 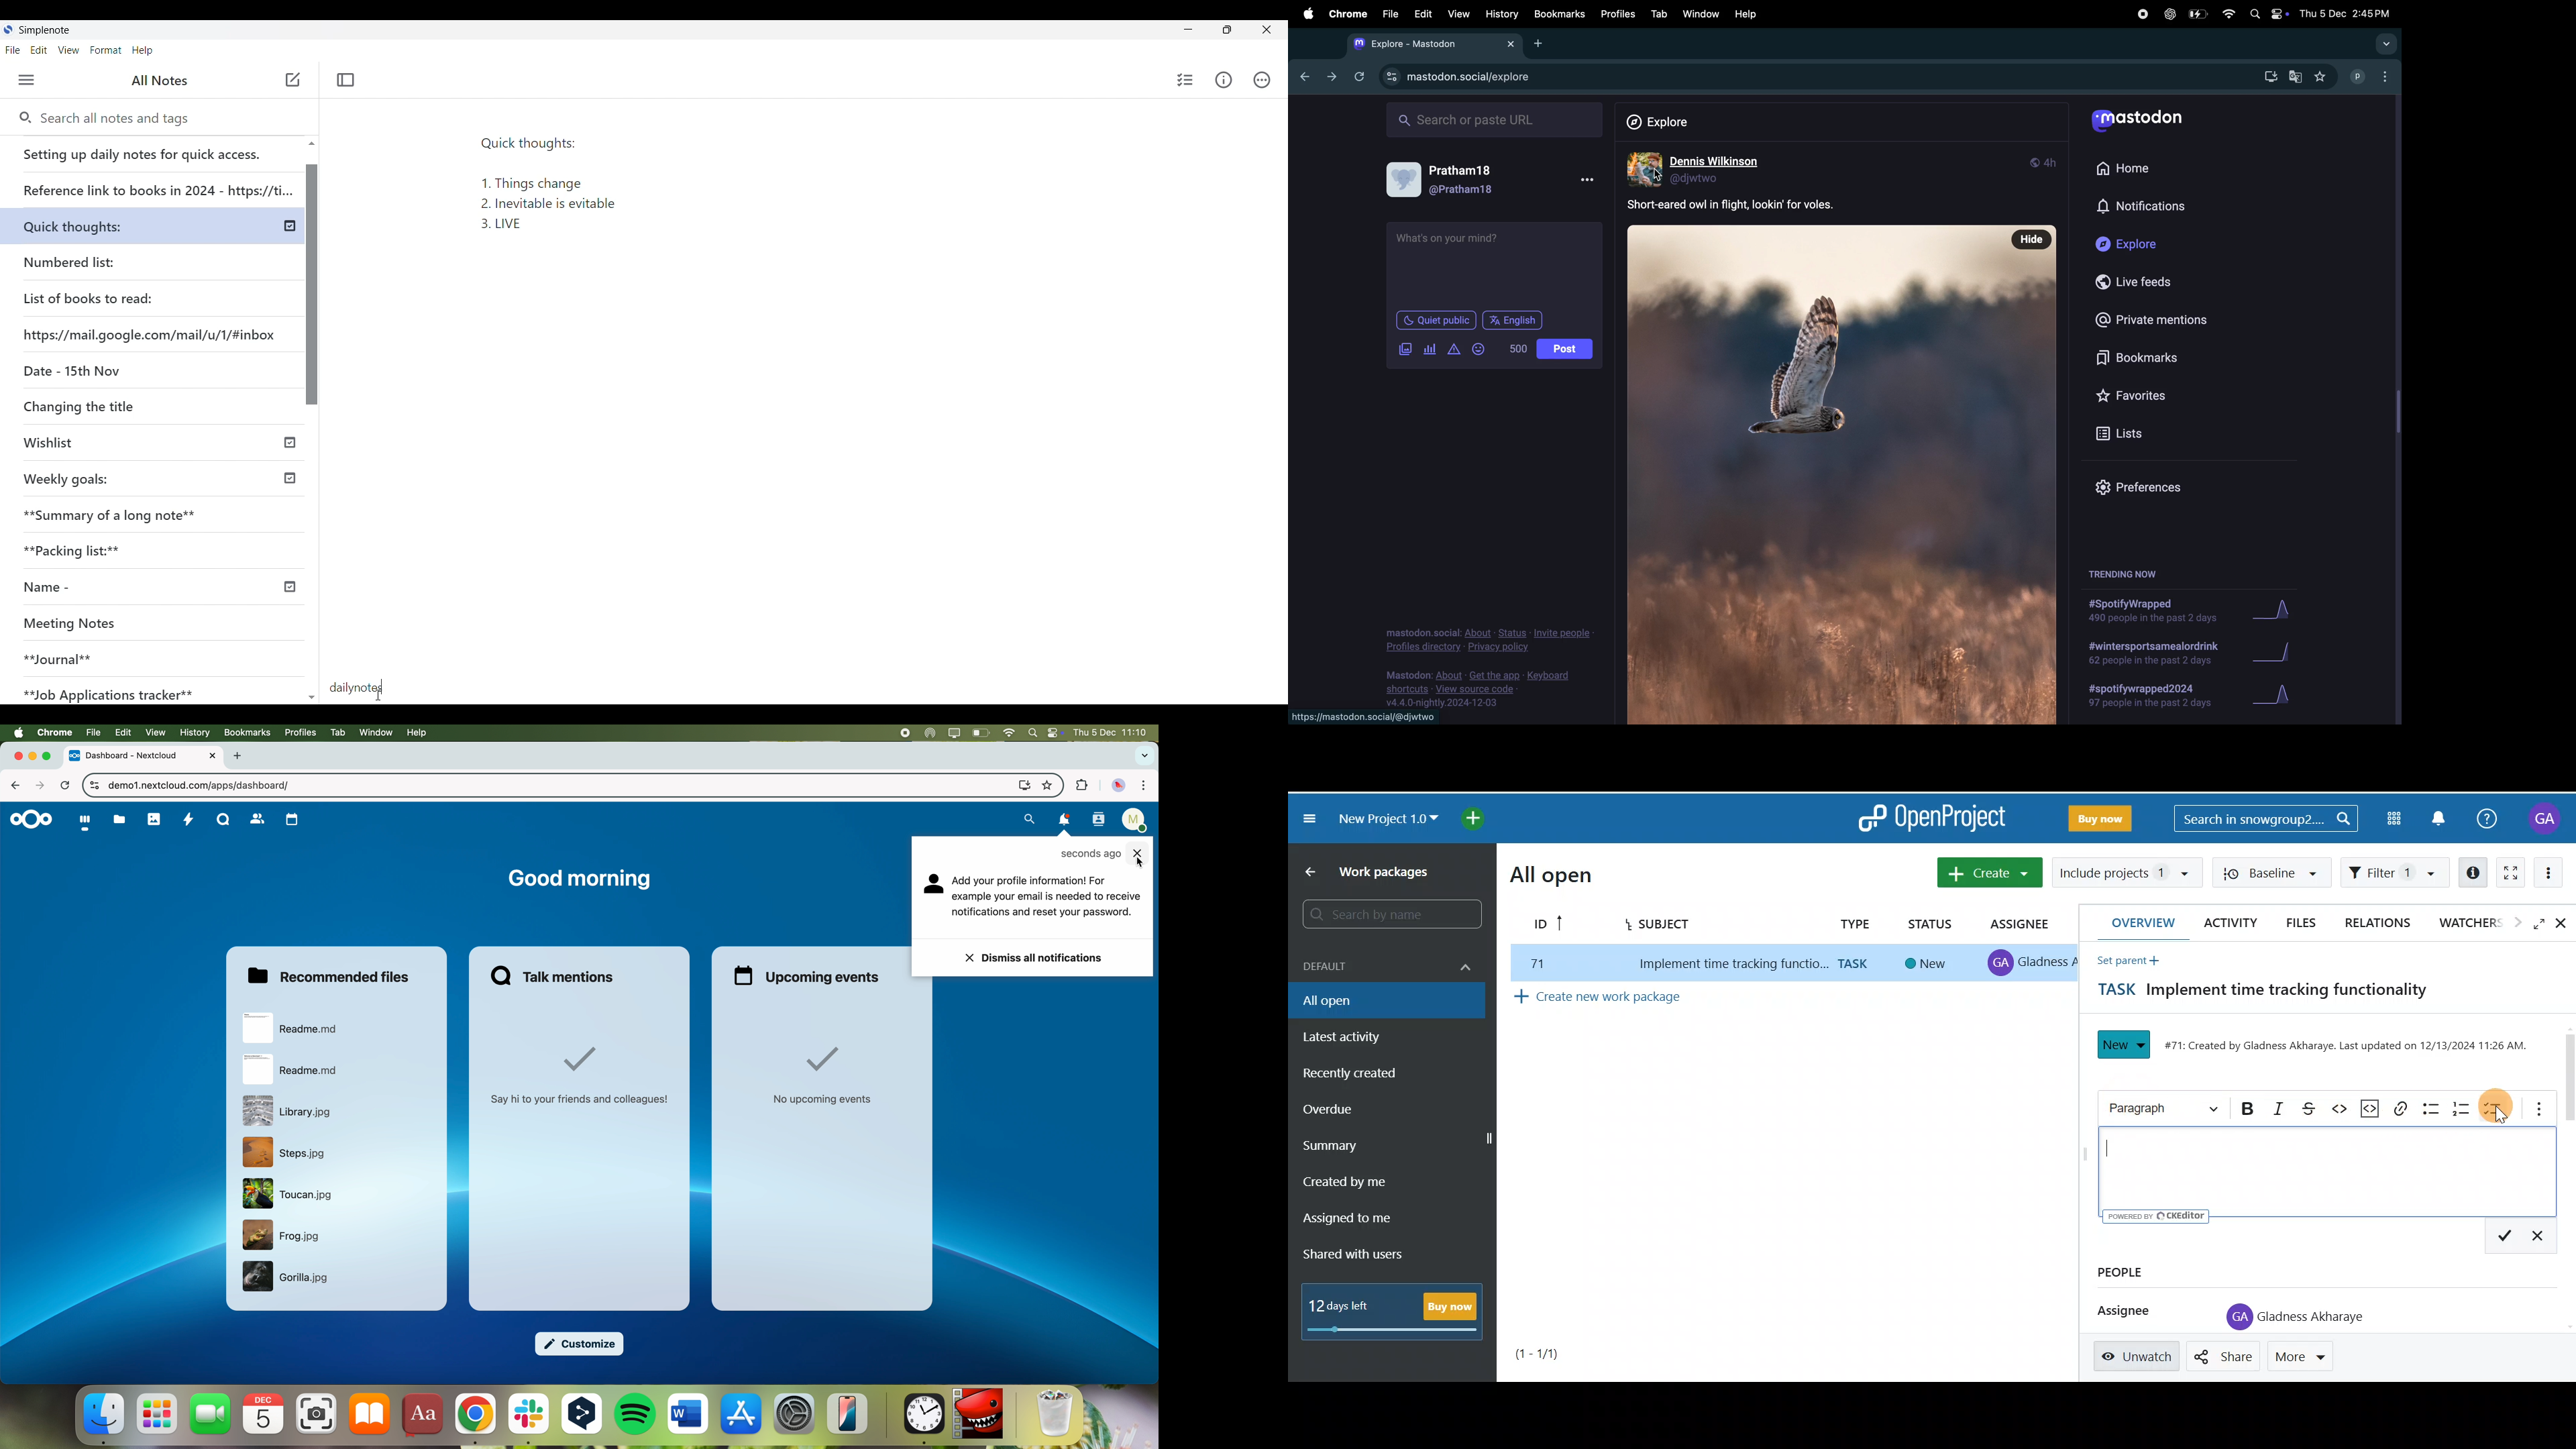 What do you see at coordinates (1543, 44) in the screenshot?
I see `add tab` at bounding box center [1543, 44].